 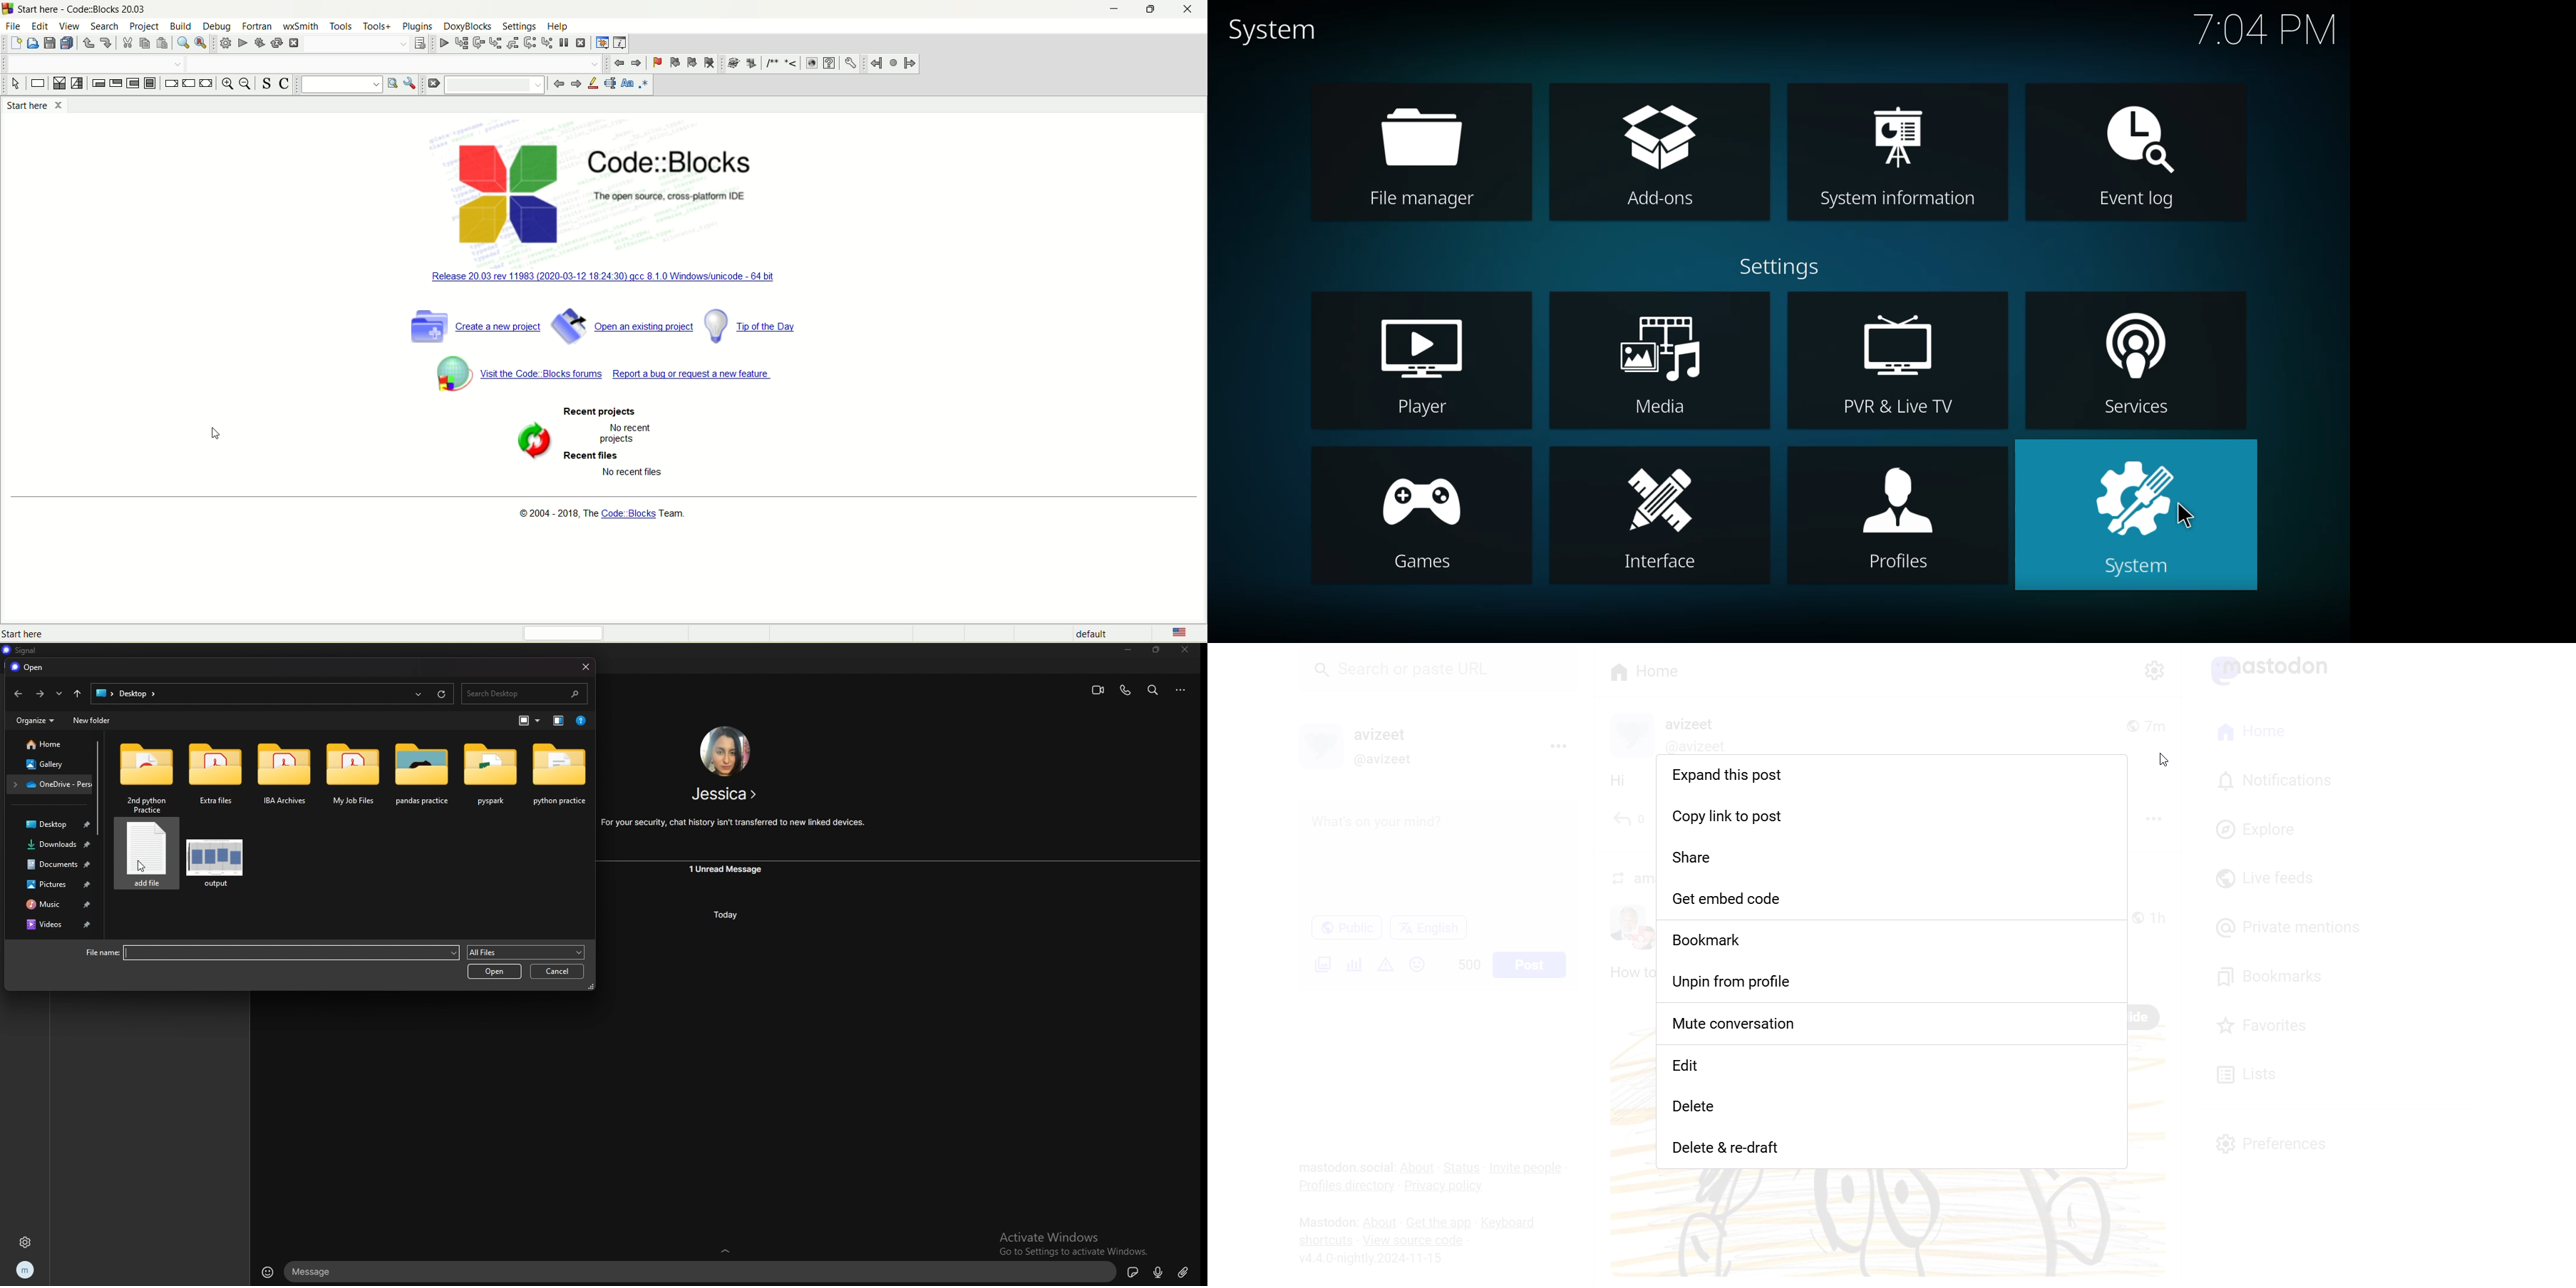 I want to click on desktop, so click(x=101, y=692).